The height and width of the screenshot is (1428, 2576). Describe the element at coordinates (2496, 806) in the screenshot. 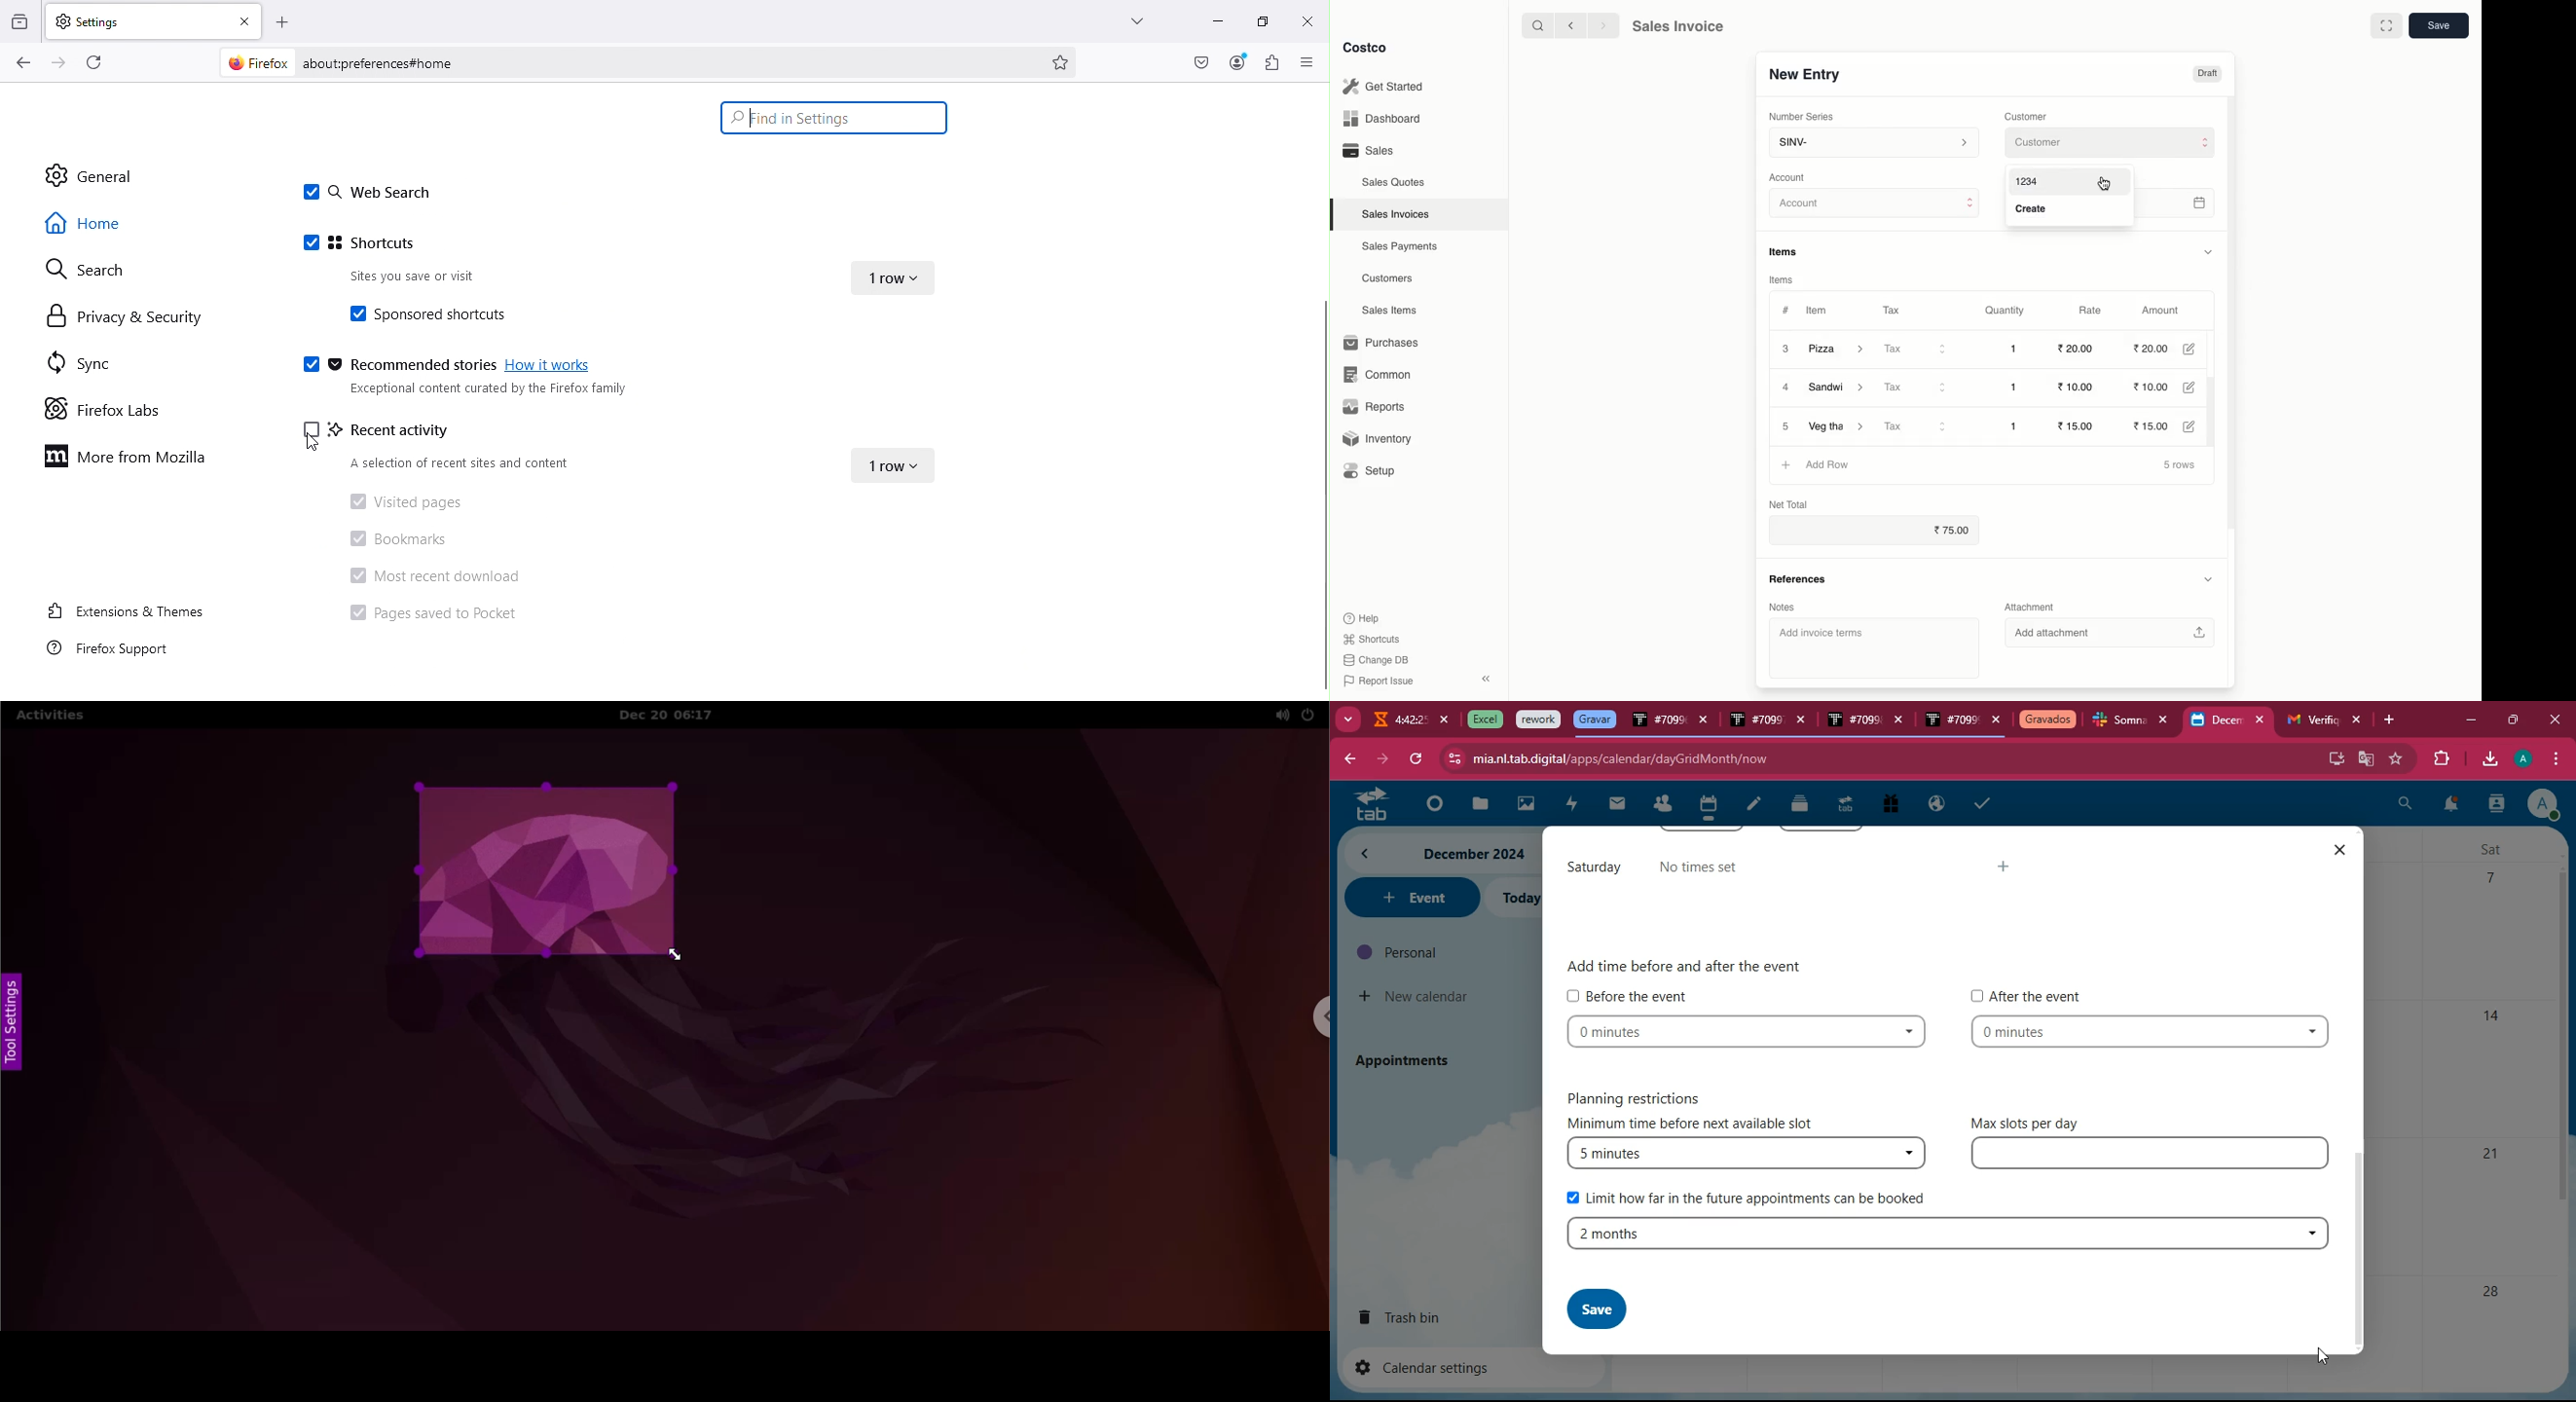

I see `user` at that location.